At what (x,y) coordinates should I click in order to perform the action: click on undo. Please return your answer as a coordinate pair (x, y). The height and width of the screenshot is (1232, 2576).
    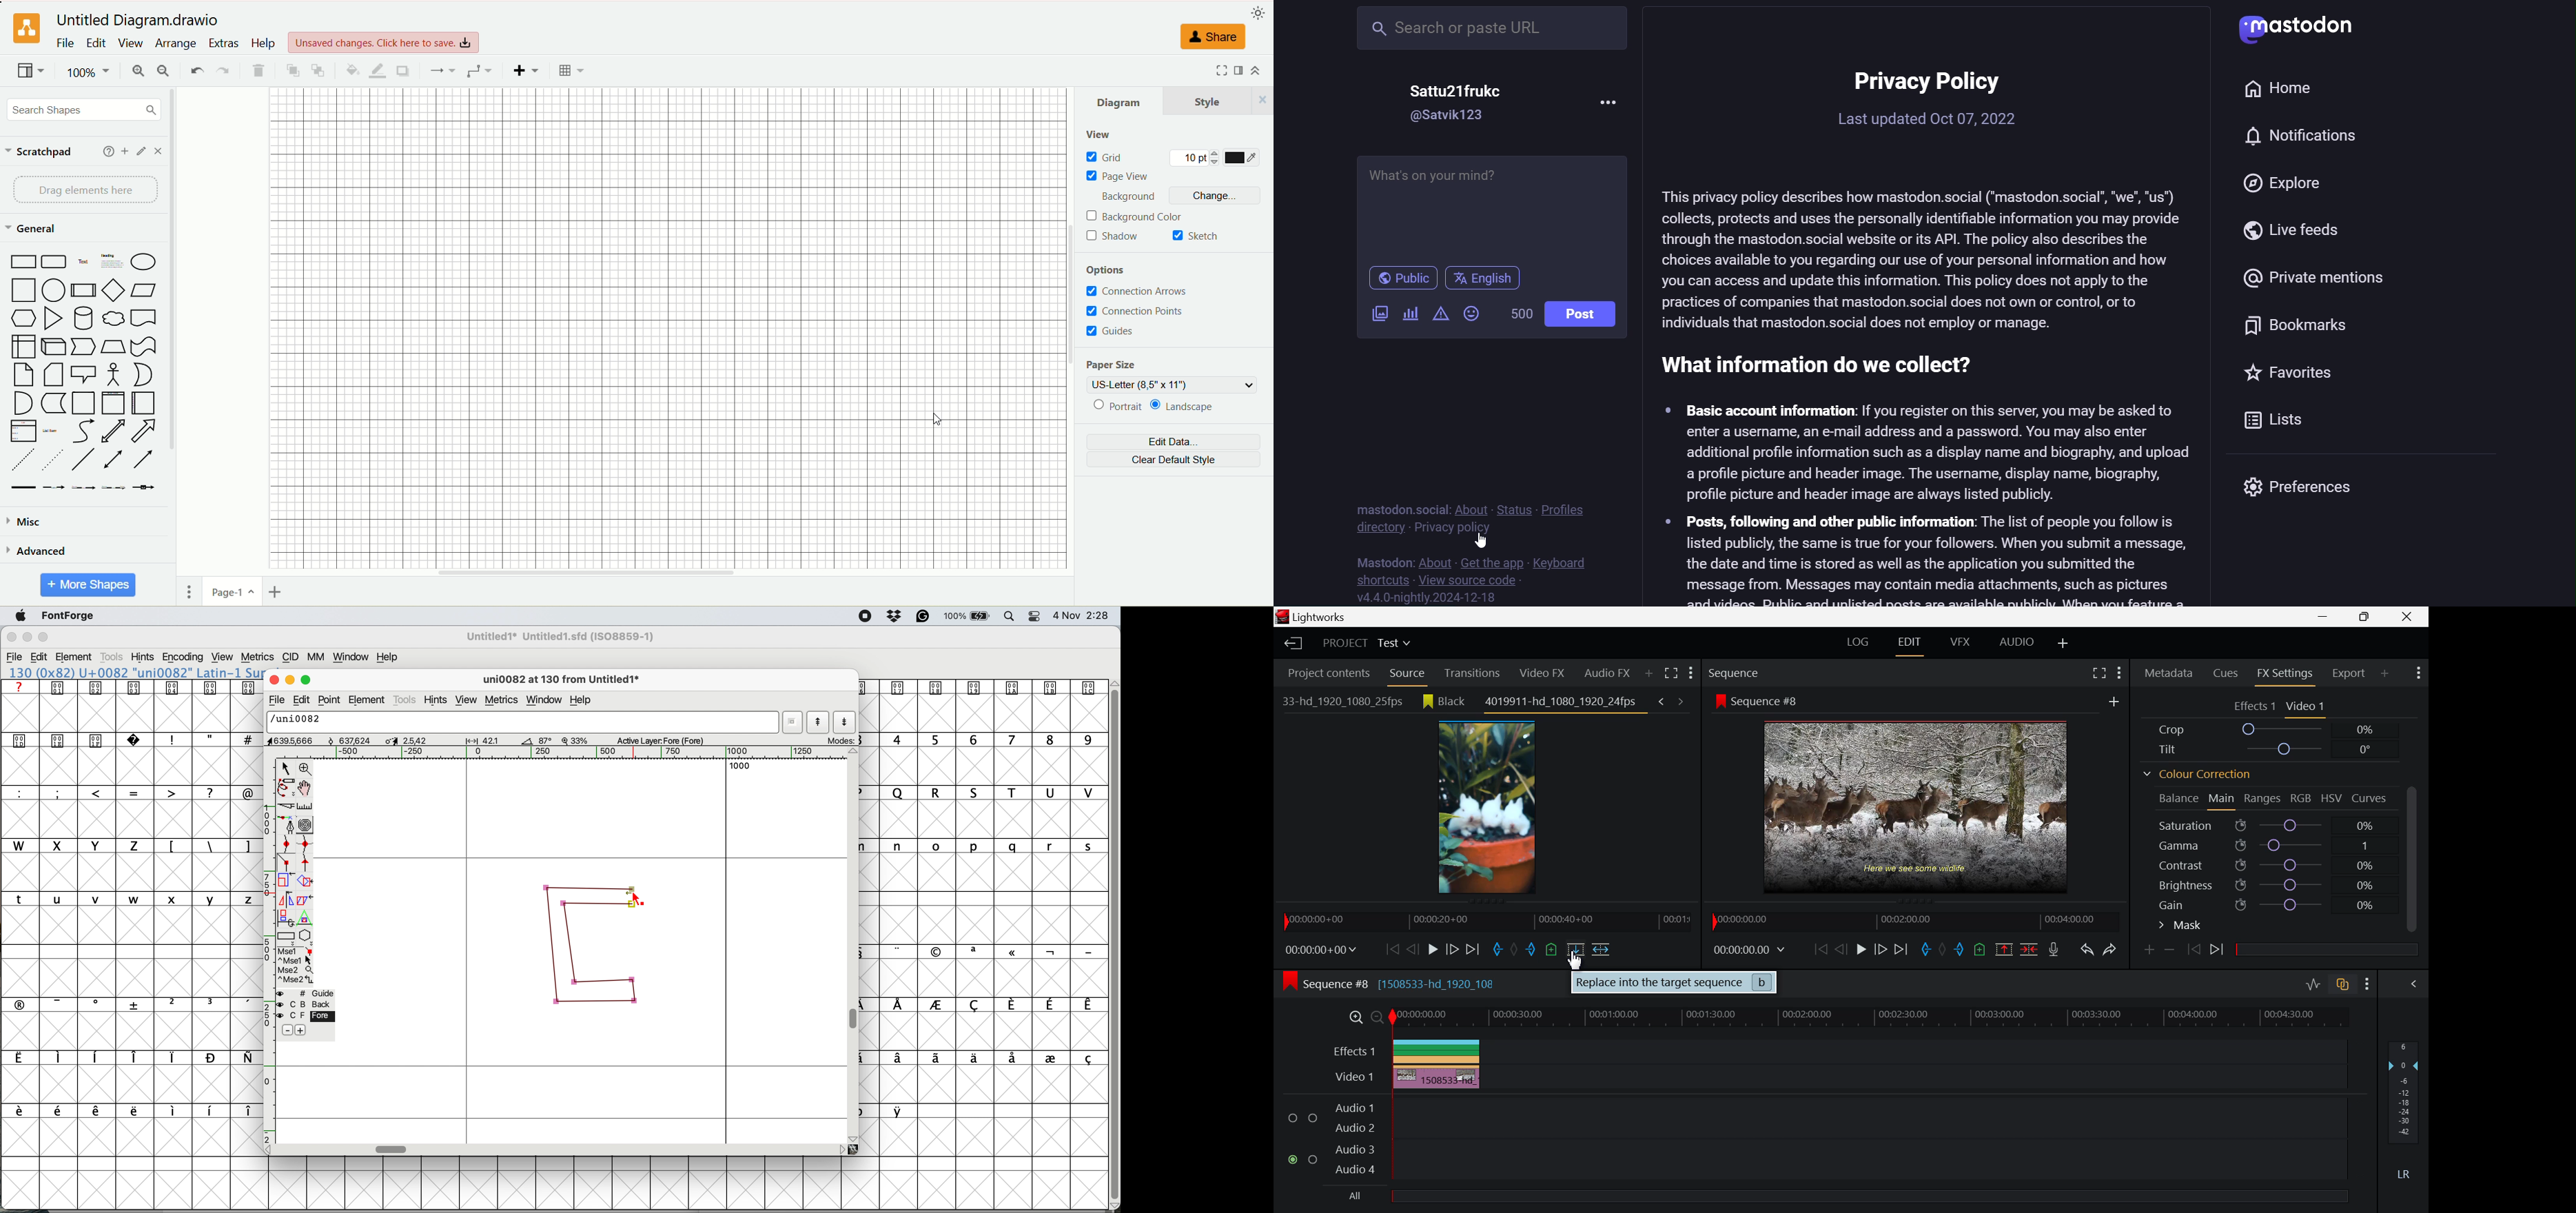
    Looking at the image, I should click on (196, 70).